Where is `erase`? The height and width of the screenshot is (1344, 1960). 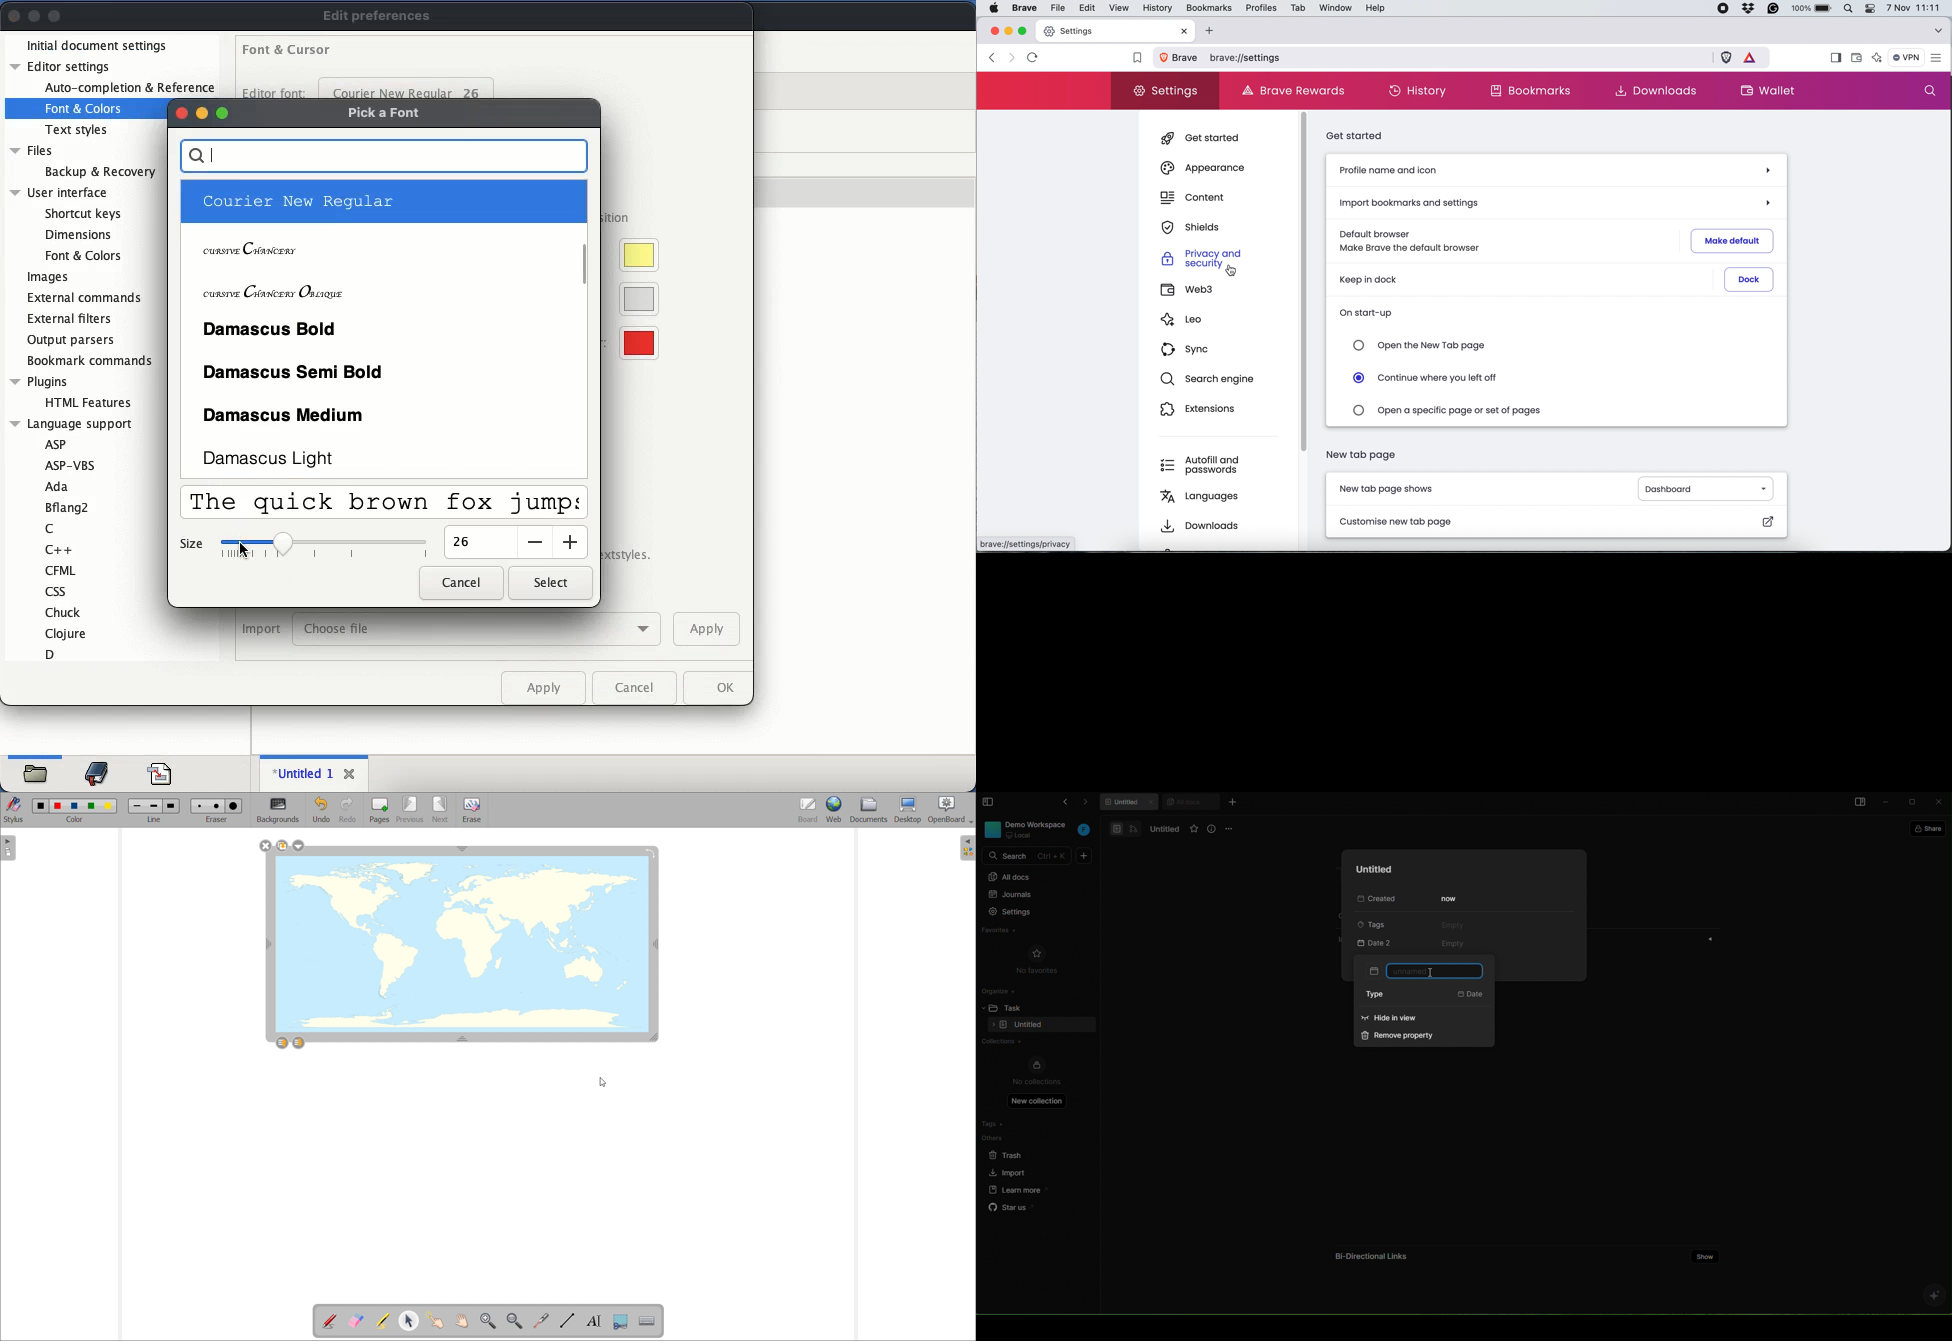
erase is located at coordinates (472, 810).